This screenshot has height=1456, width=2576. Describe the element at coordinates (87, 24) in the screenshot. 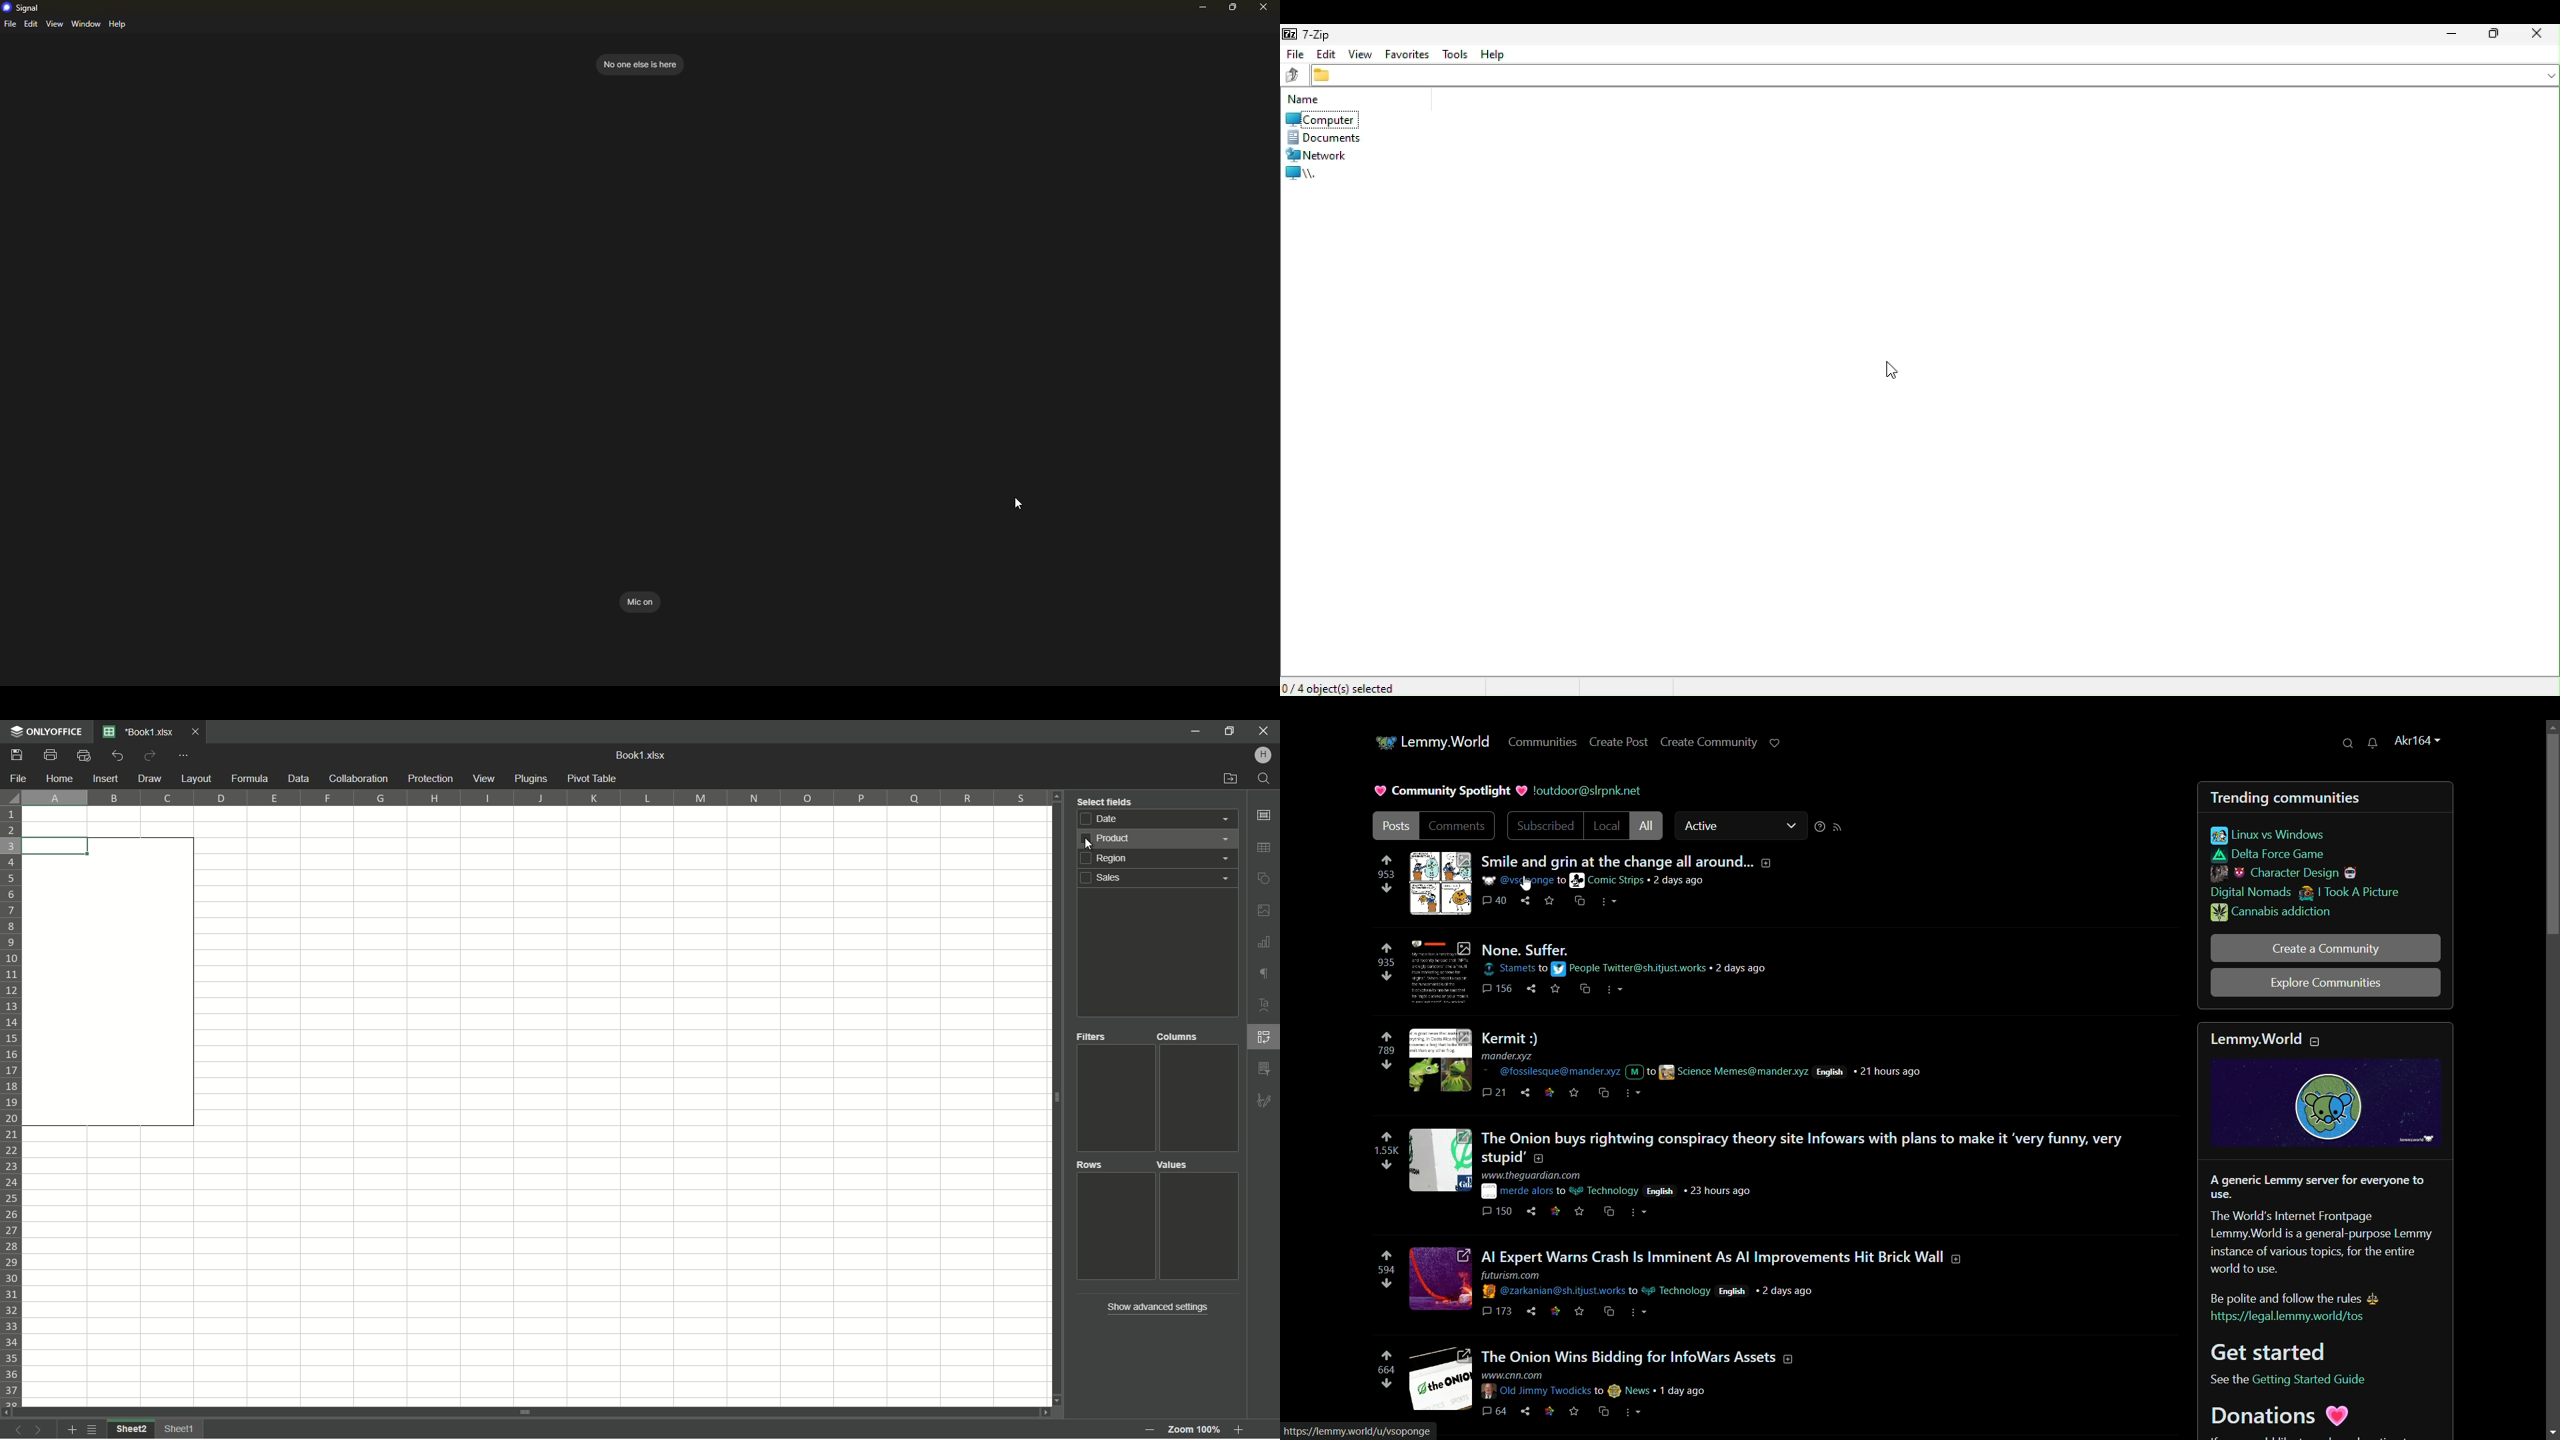

I see `window` at that location.